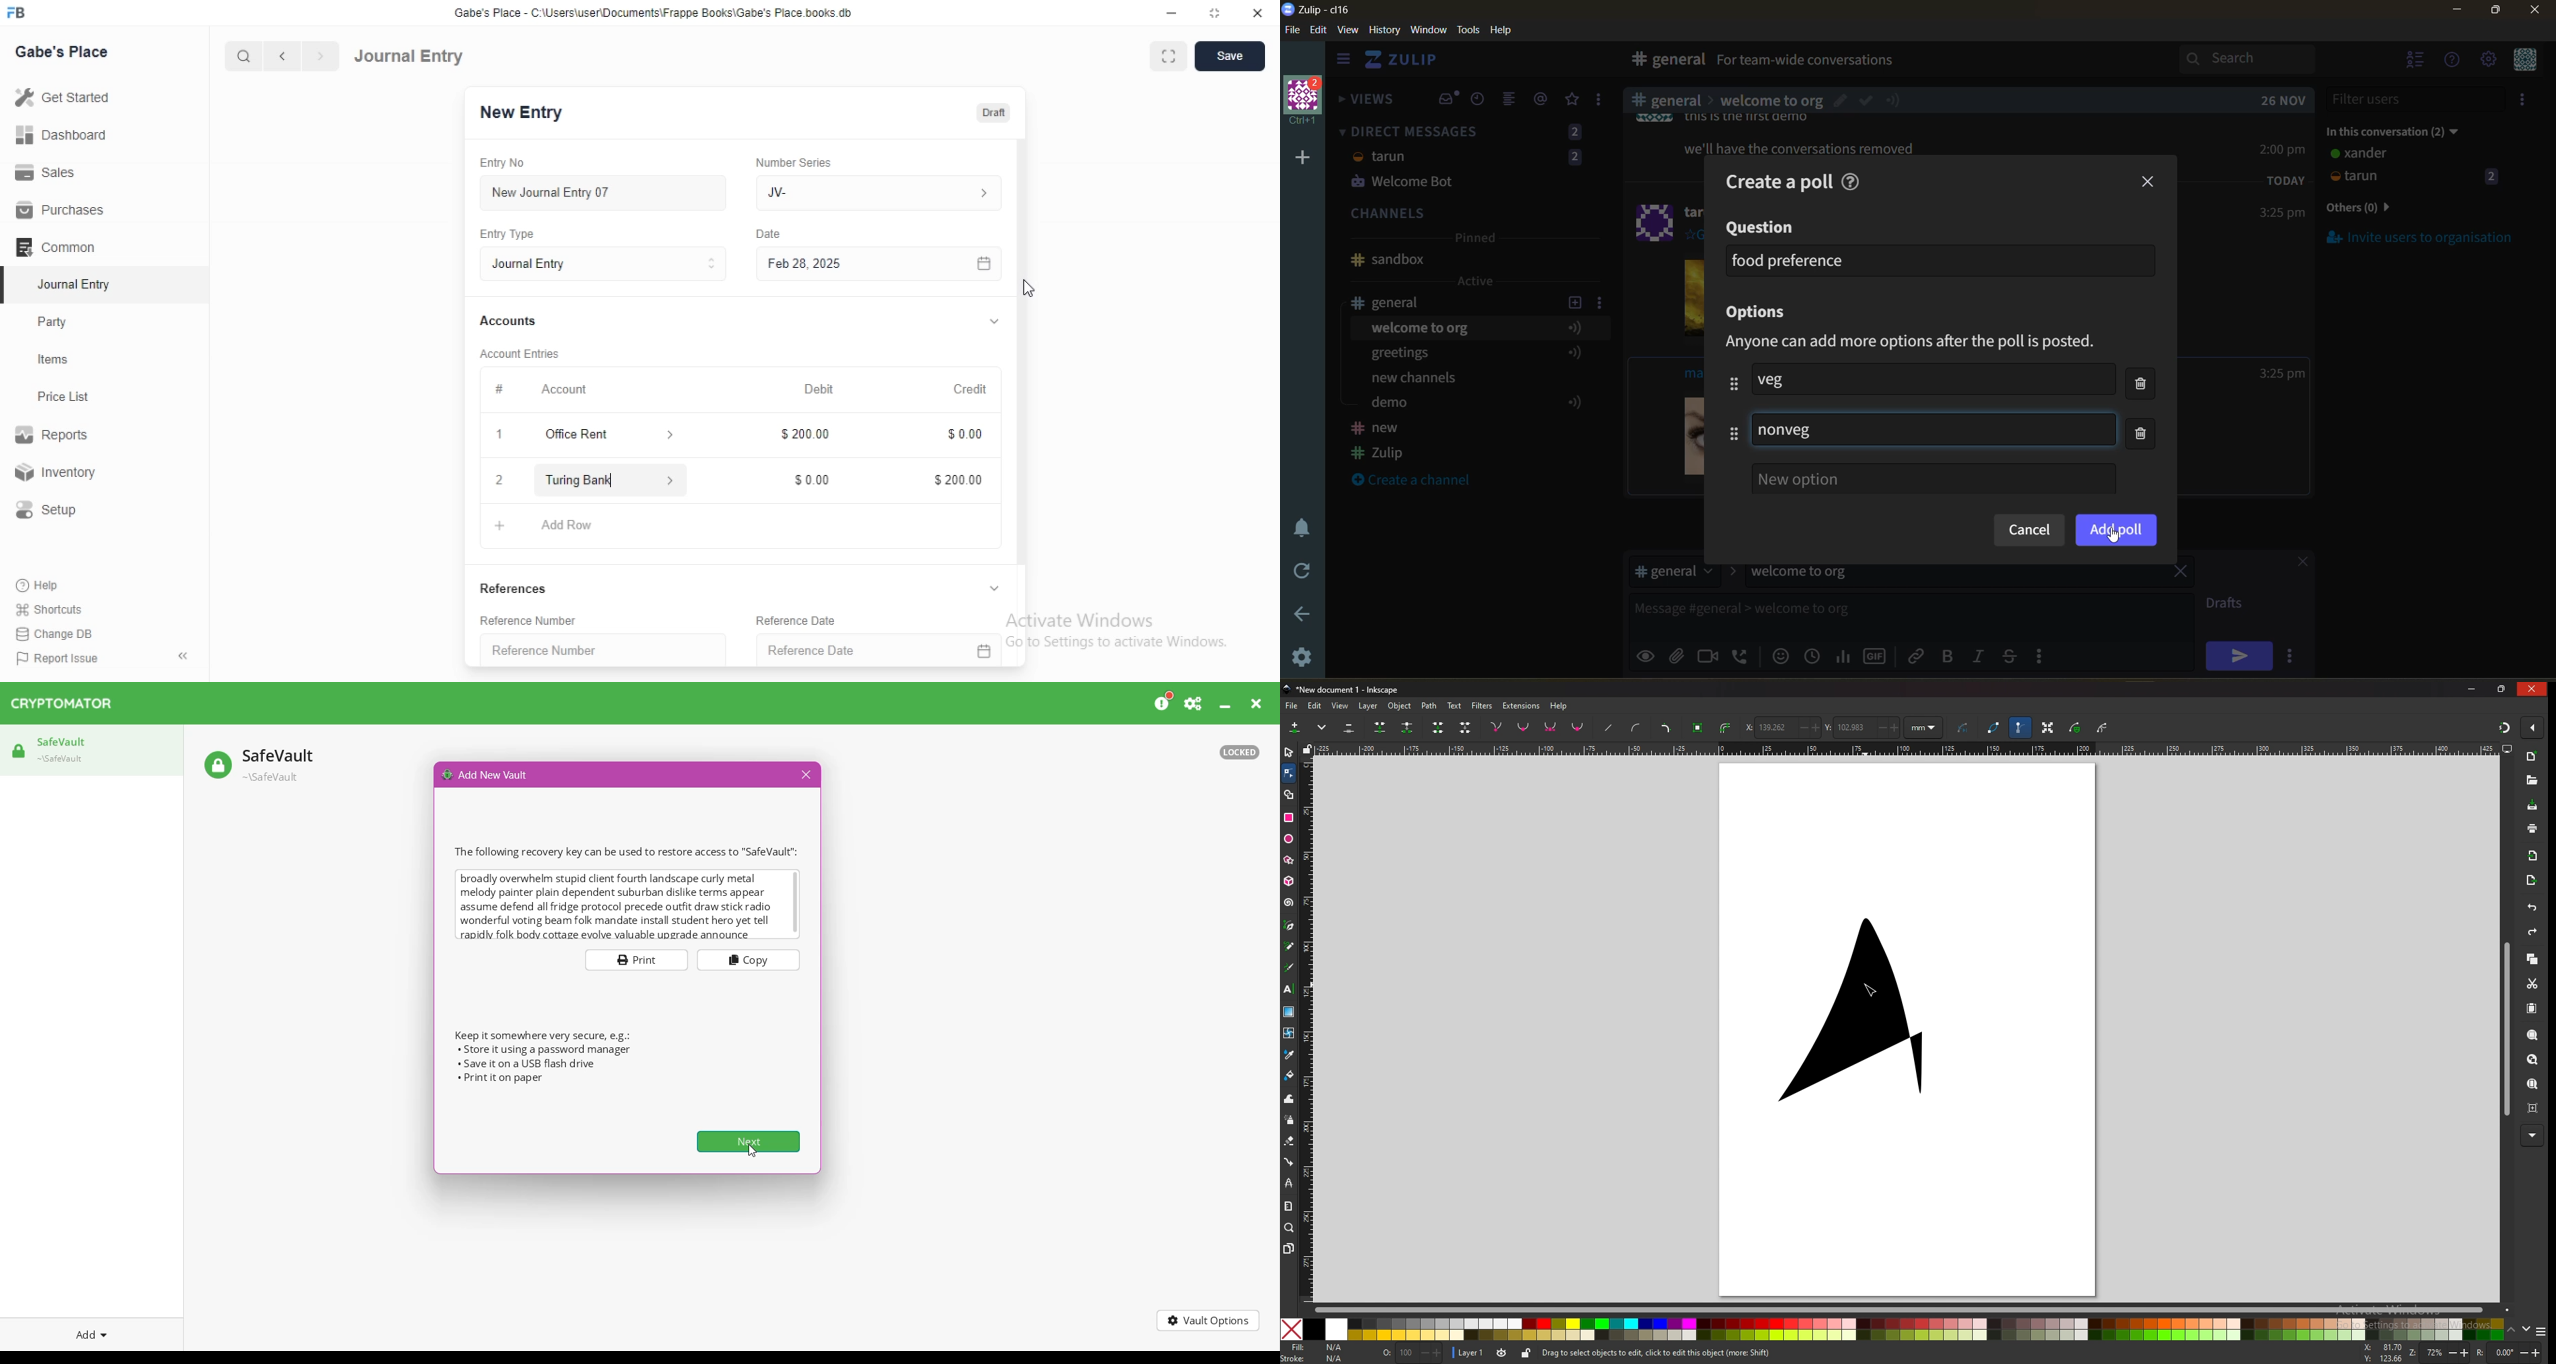  Describe the element at coordinates (1290, 861) in the screenshot. I see `star` at that location.